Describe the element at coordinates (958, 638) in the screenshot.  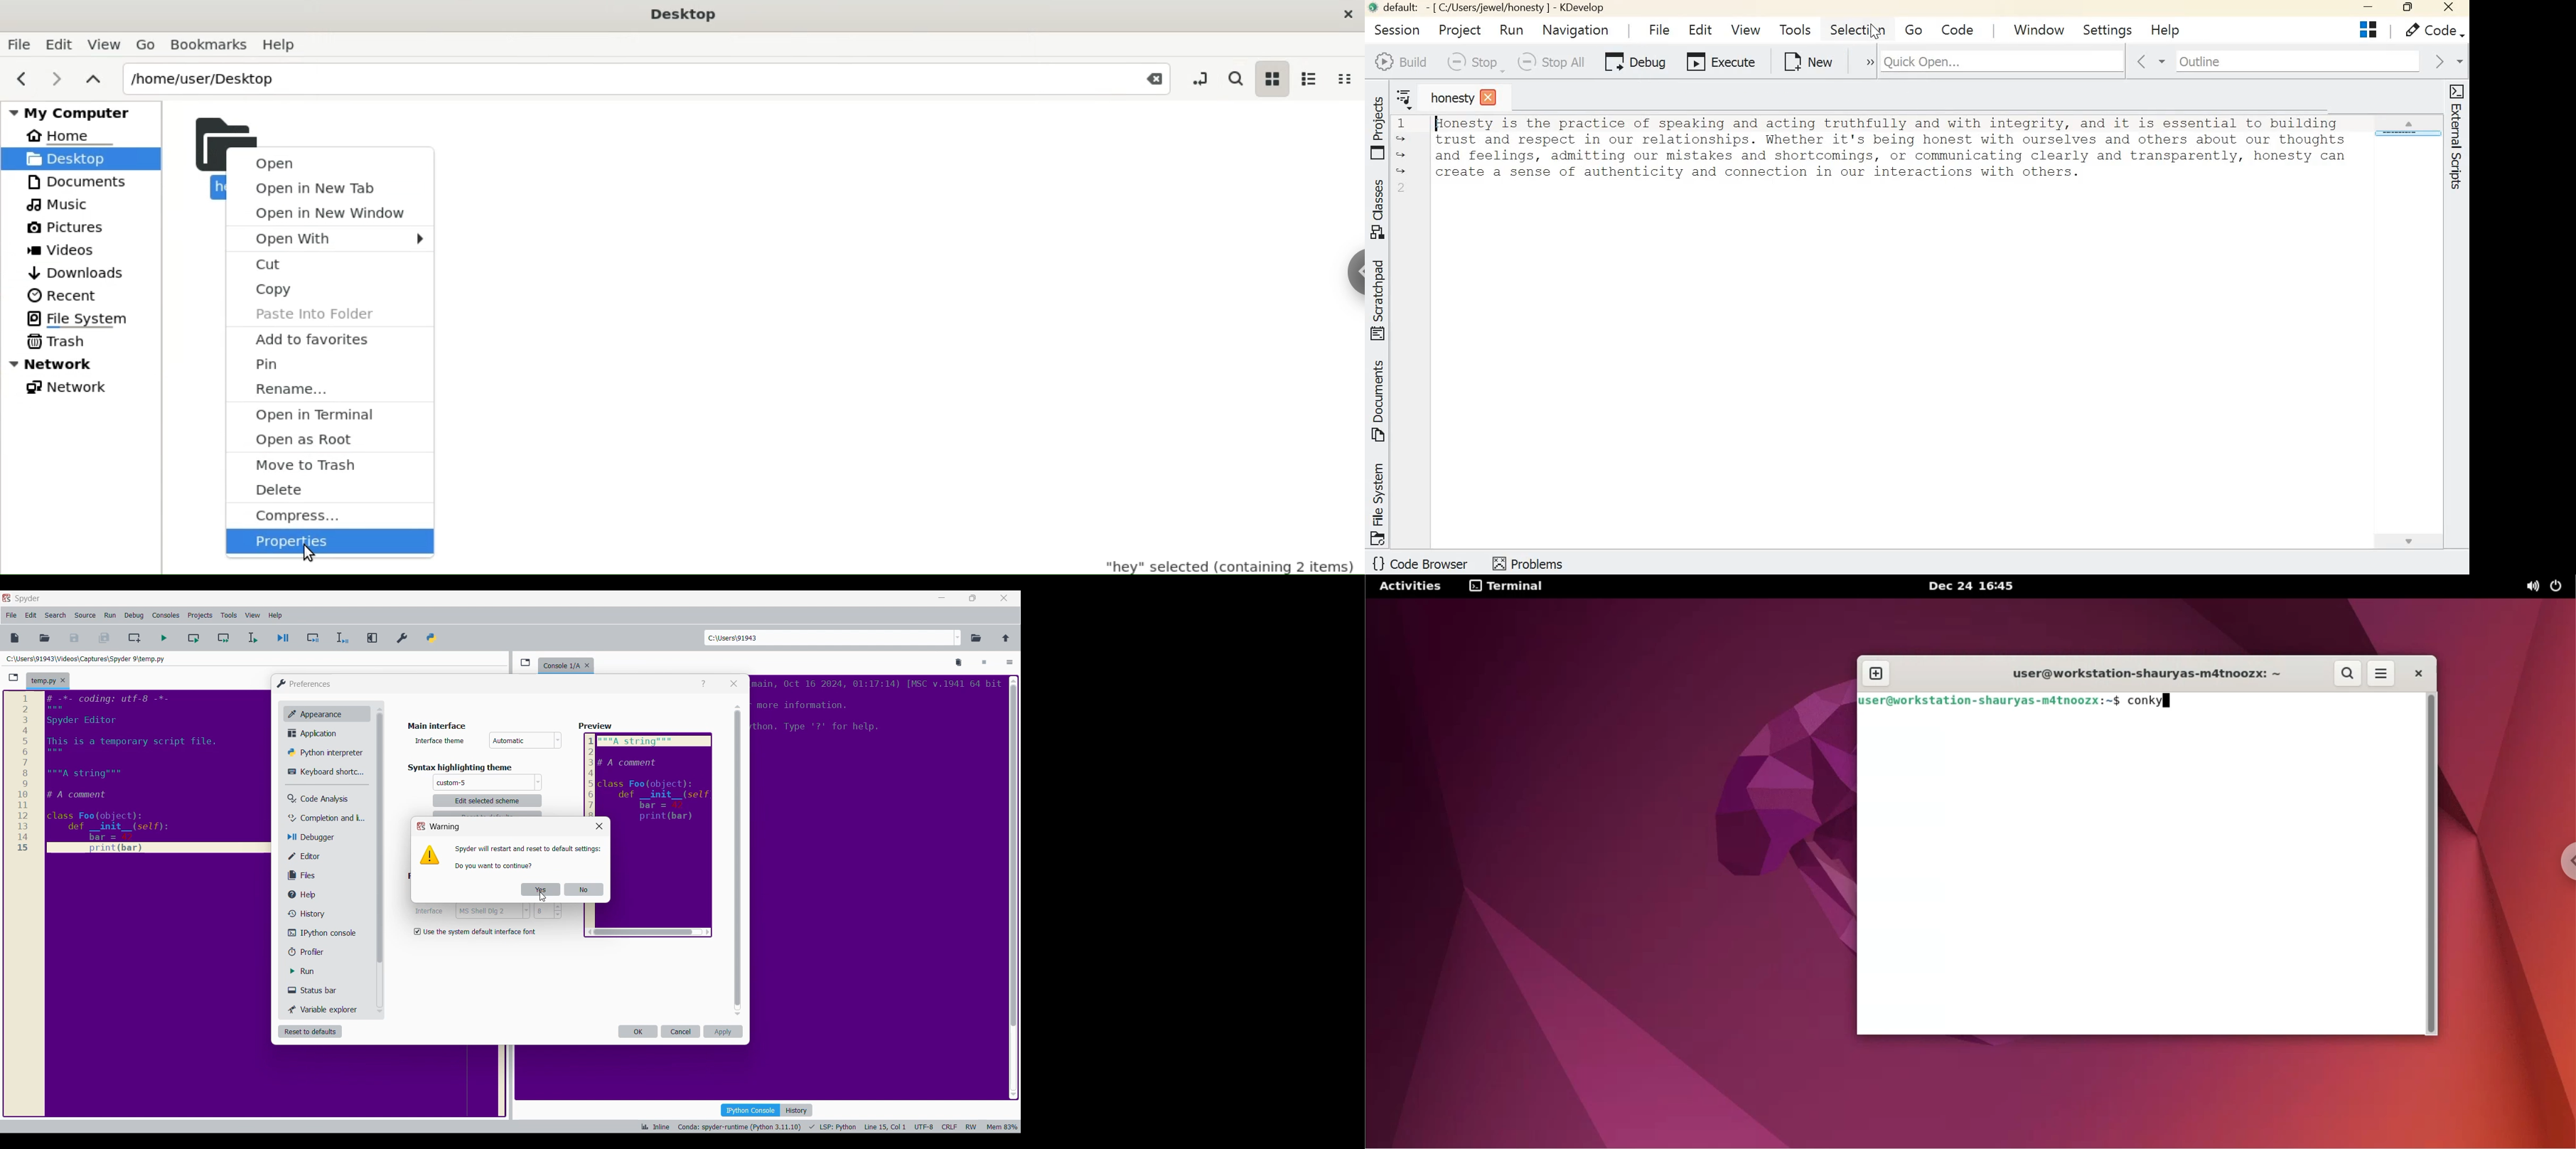
I see `Location options` at that location.